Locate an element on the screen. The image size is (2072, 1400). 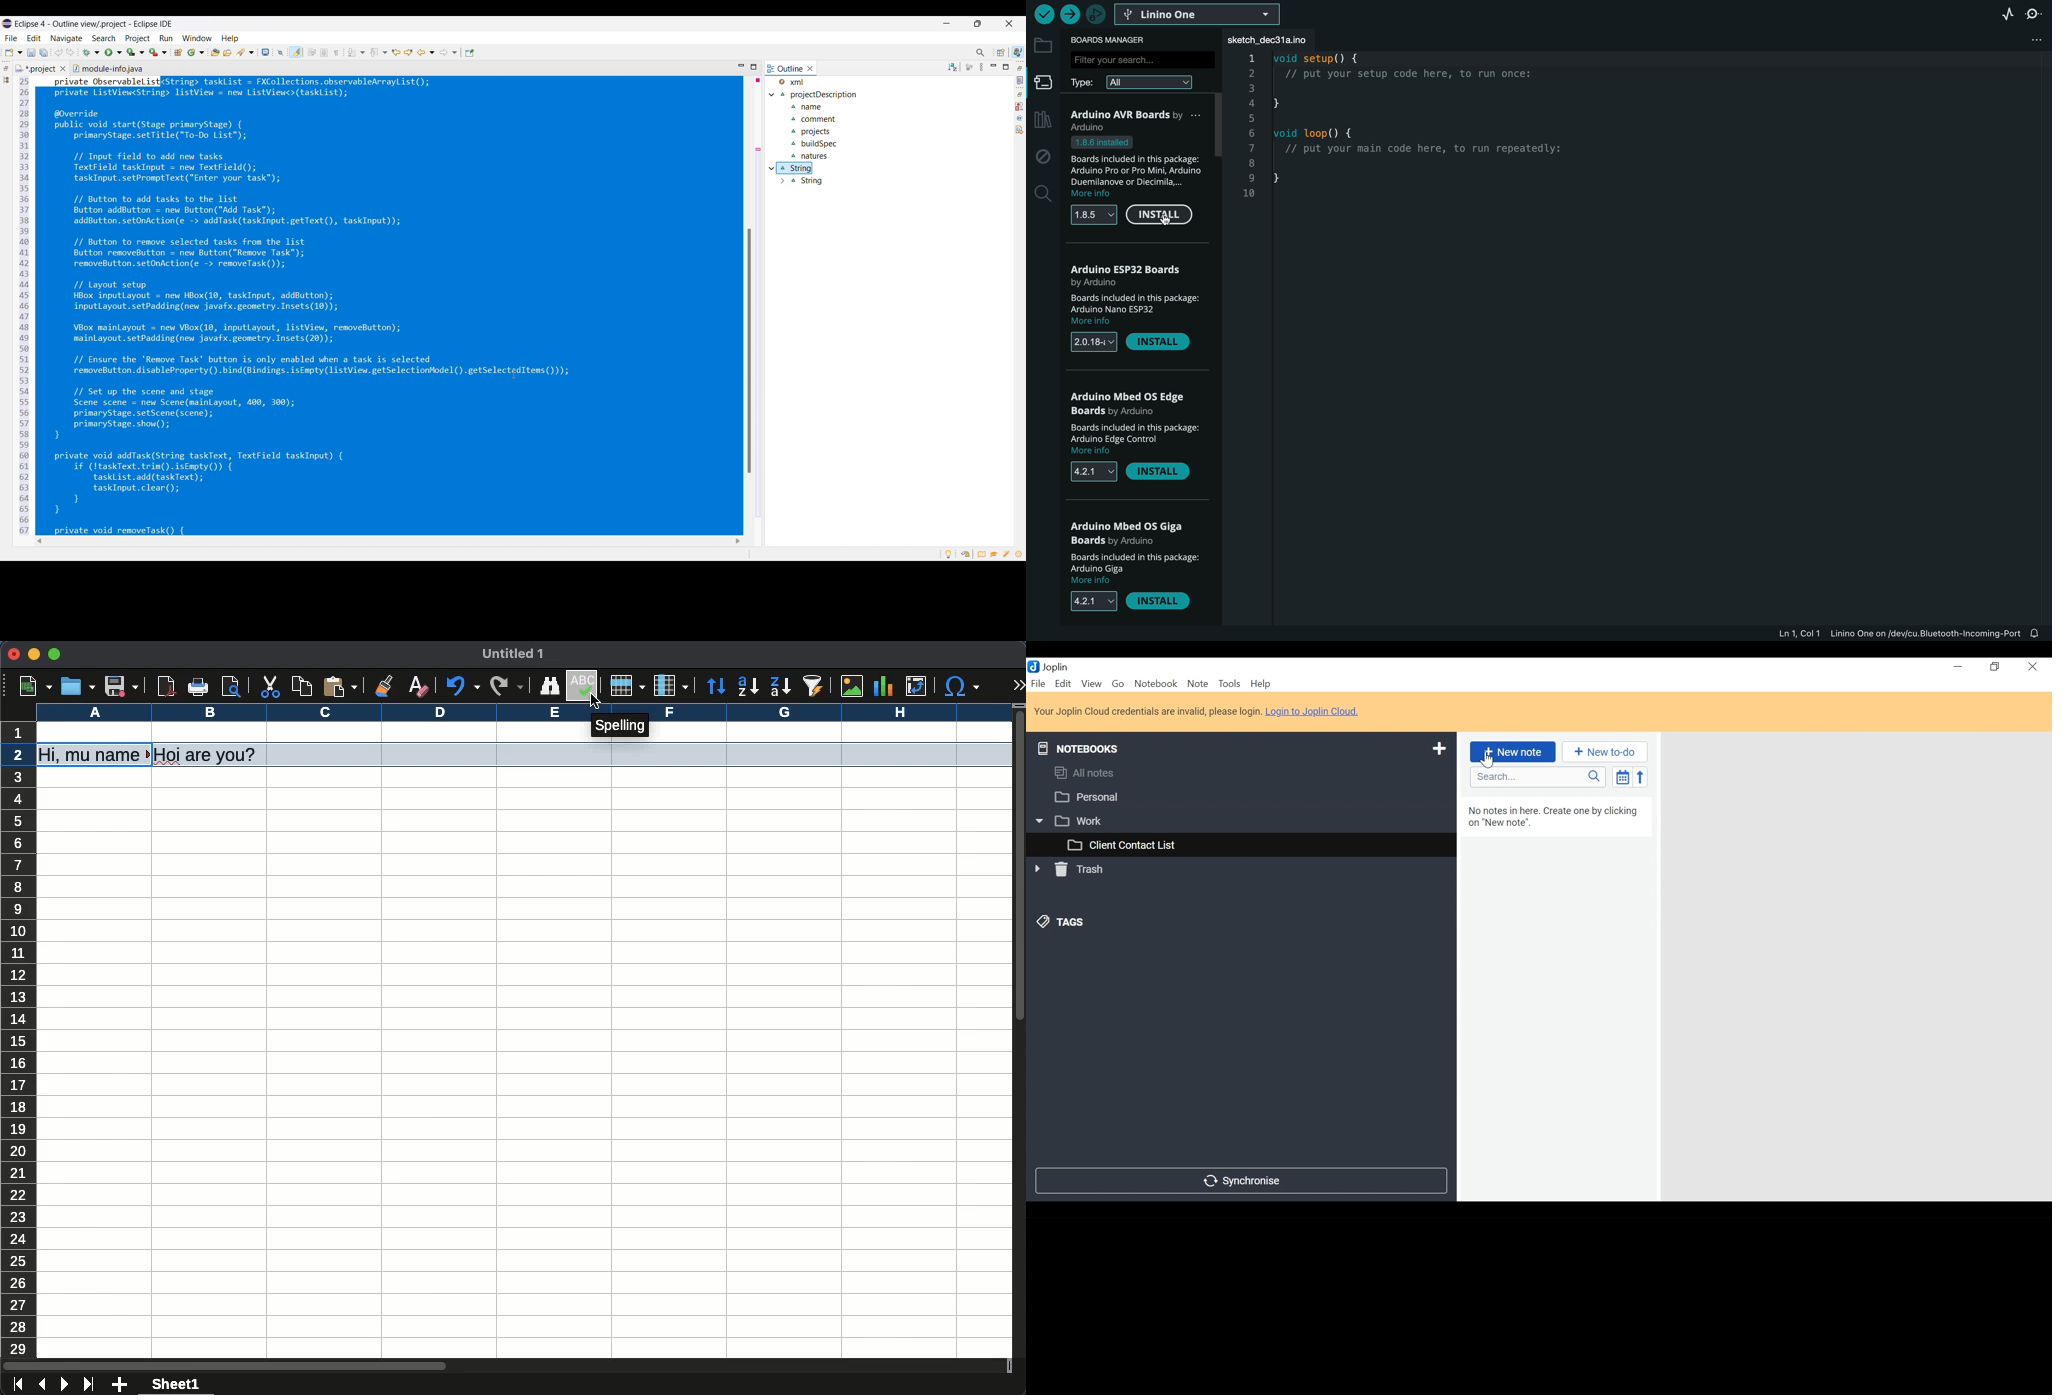
last sheet is located at coordinates (91, 1385).